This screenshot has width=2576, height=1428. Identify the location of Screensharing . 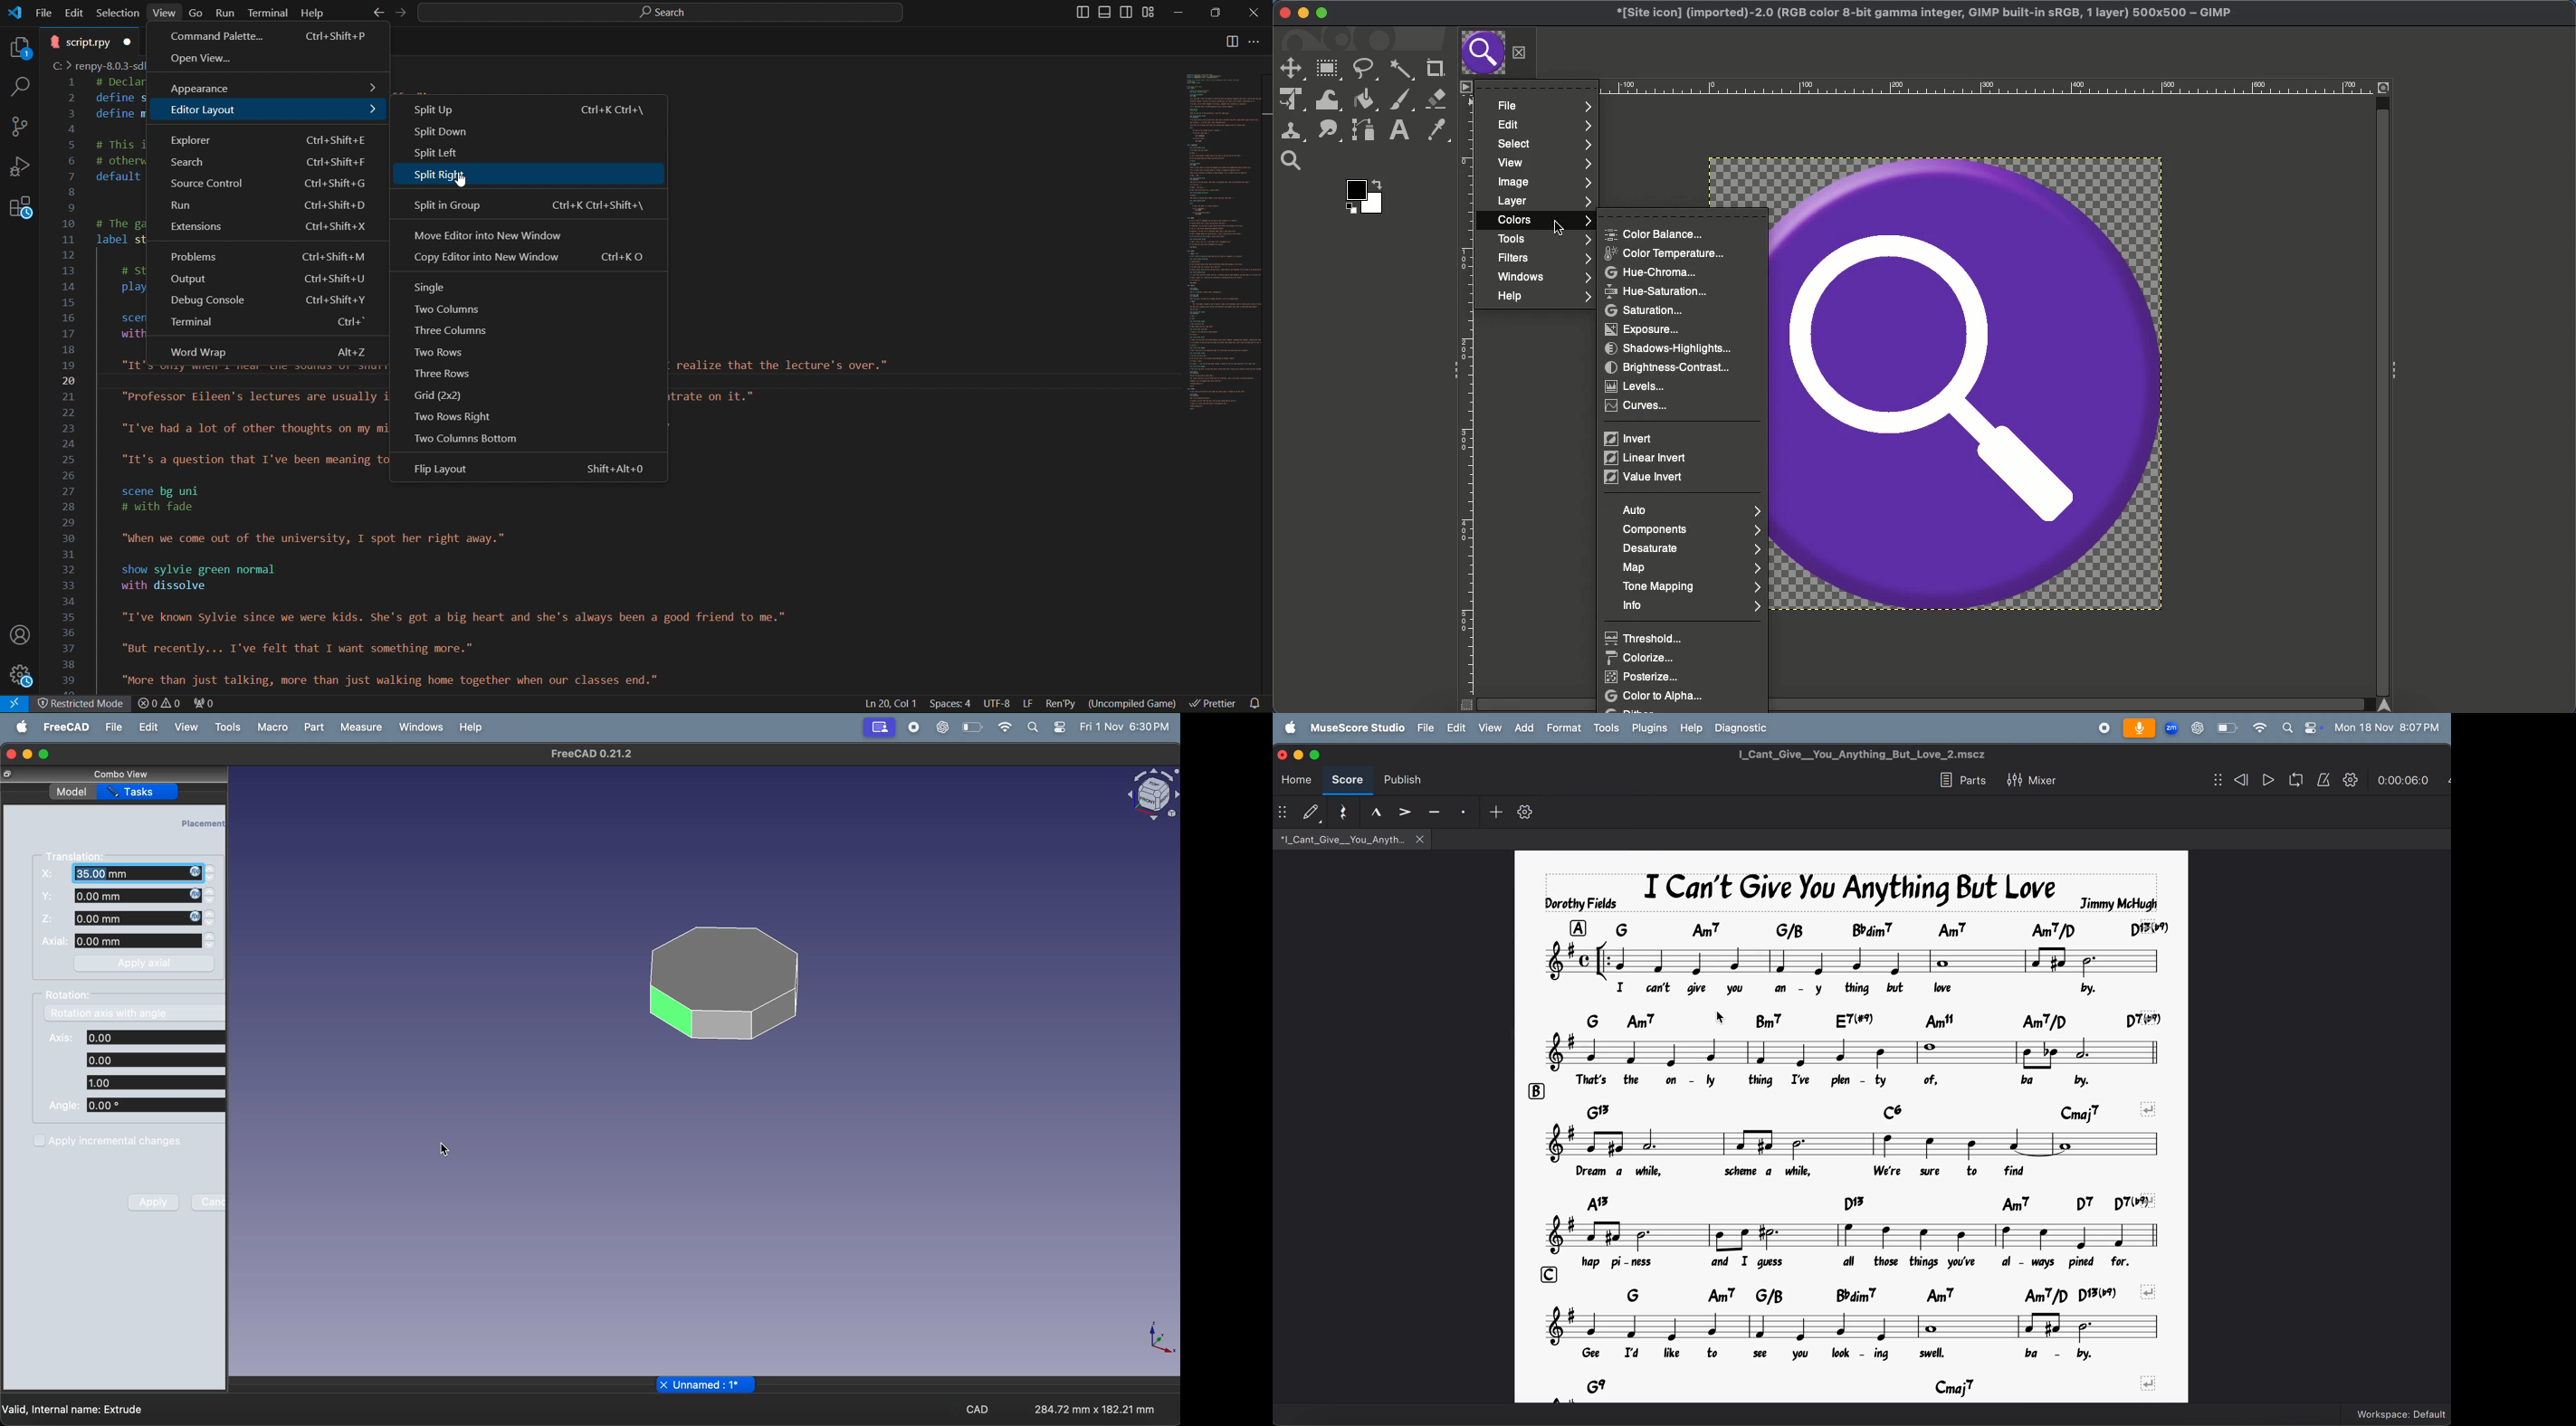
(878, 728).